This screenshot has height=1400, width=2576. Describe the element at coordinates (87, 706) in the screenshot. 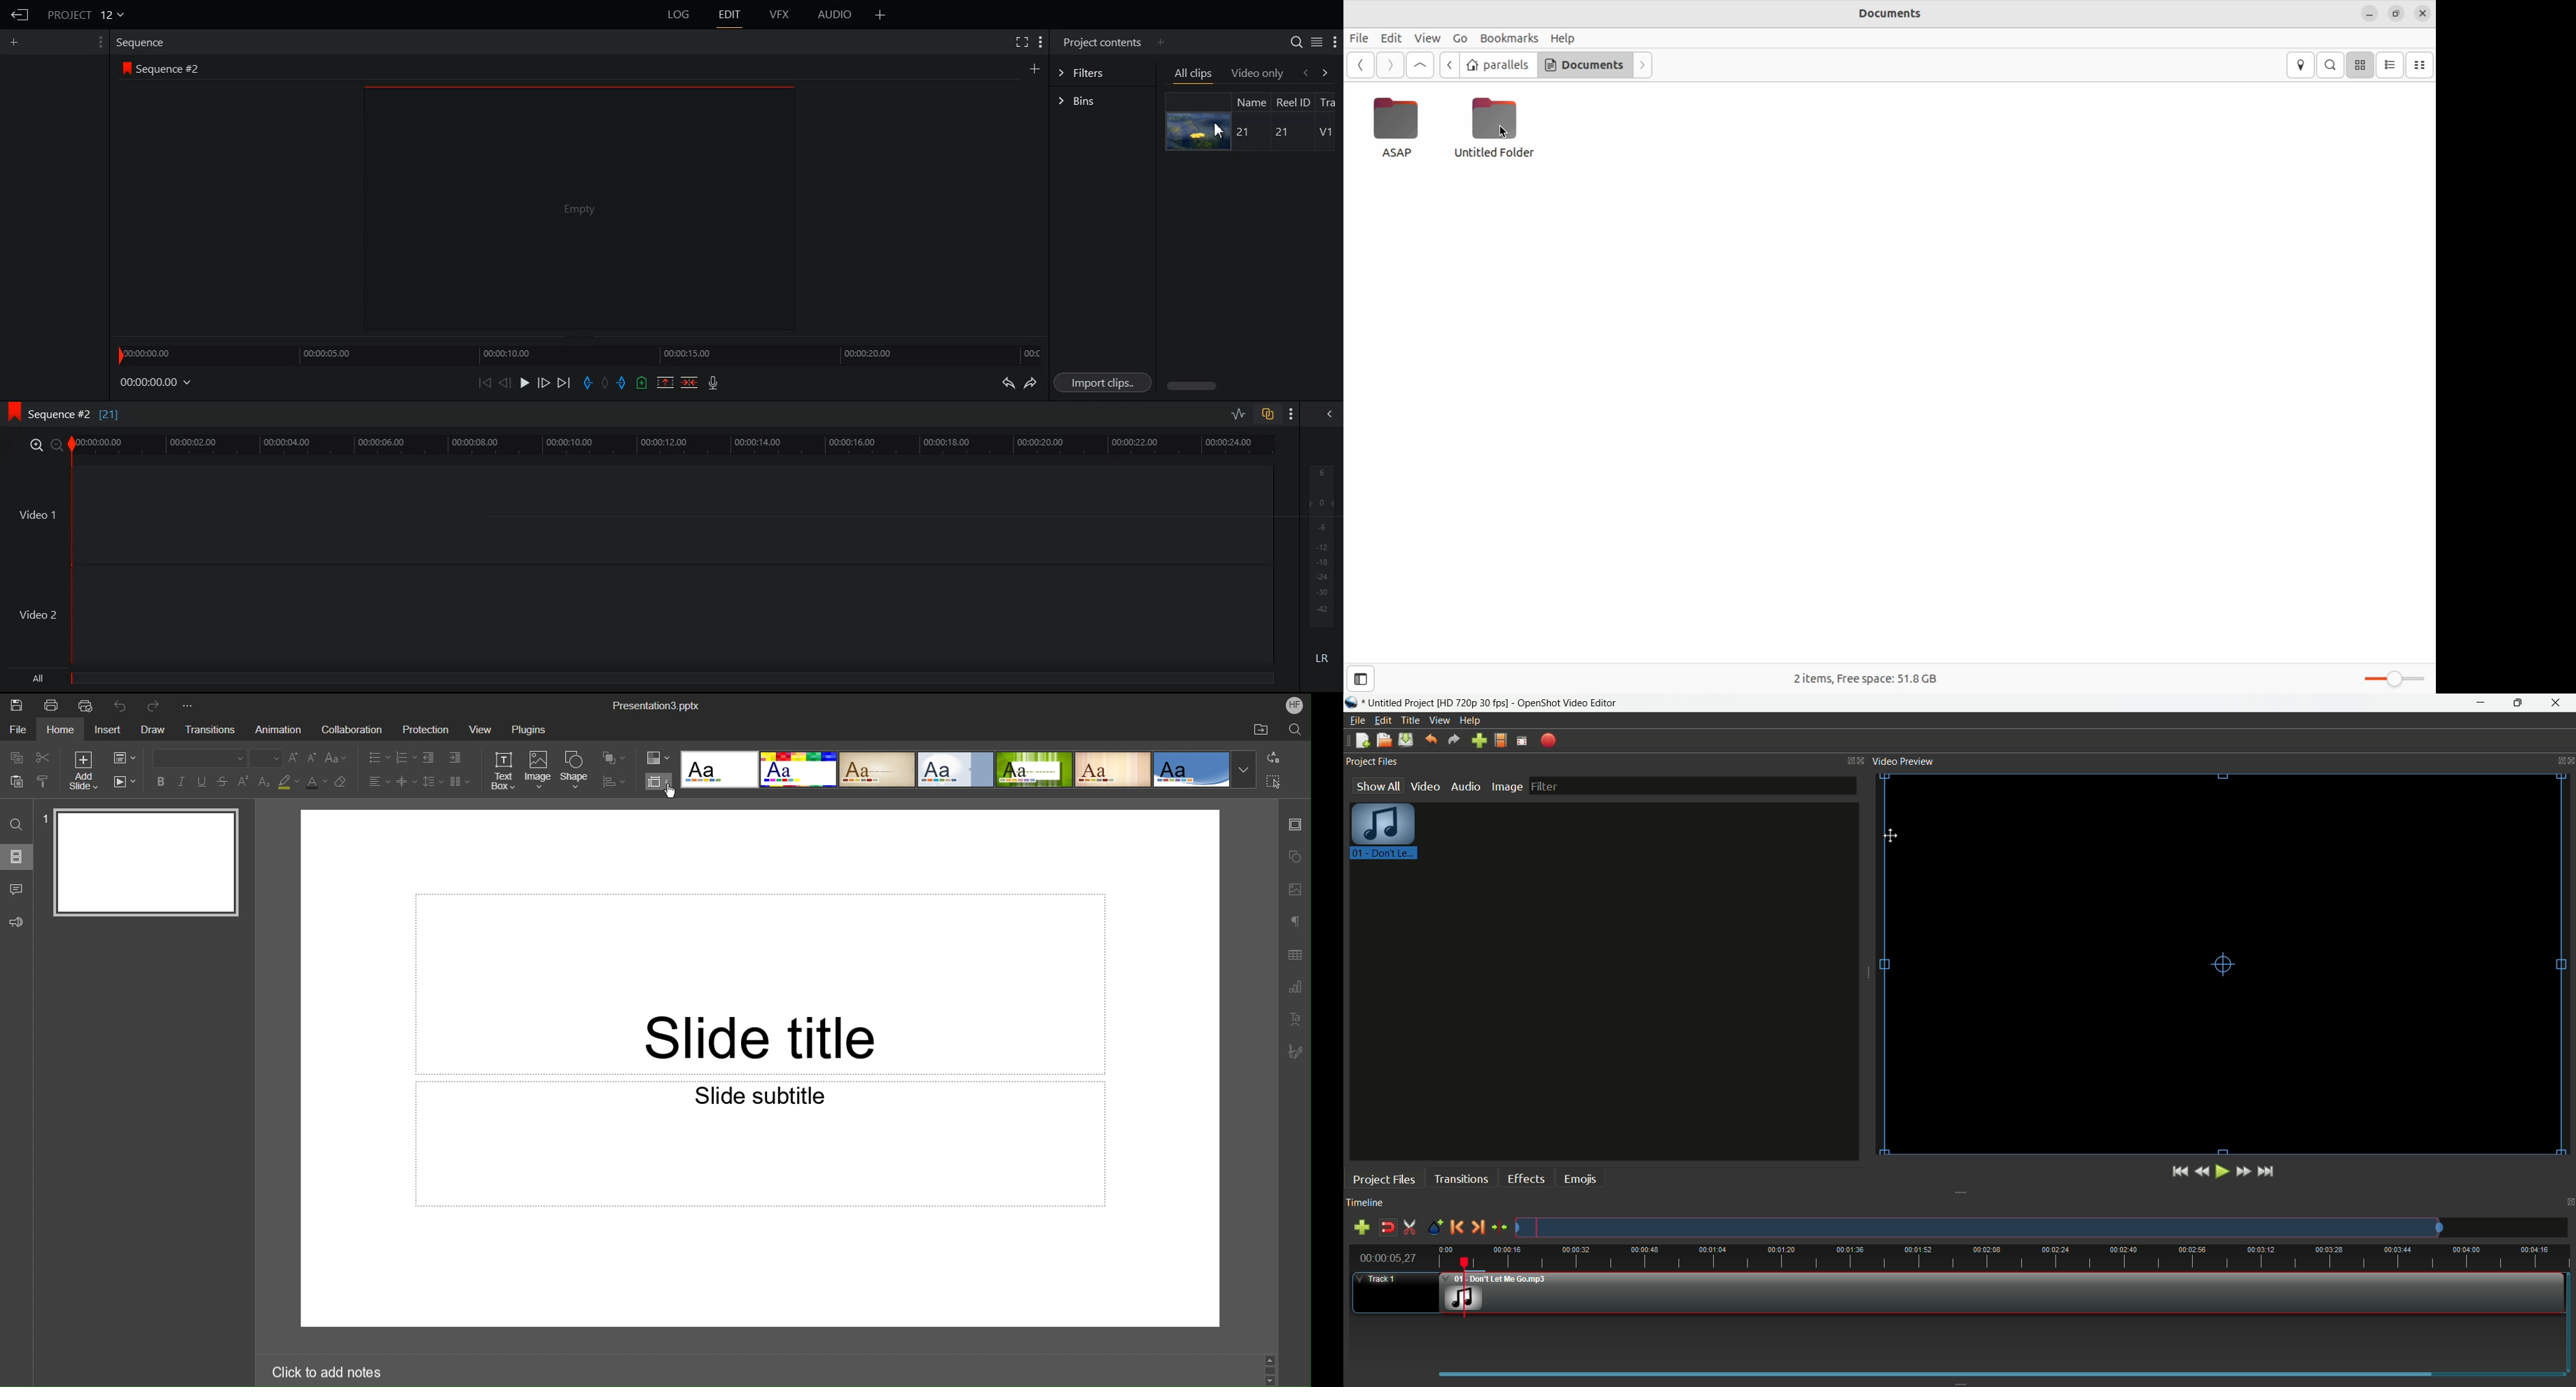

I see `Quick Print` at that location.